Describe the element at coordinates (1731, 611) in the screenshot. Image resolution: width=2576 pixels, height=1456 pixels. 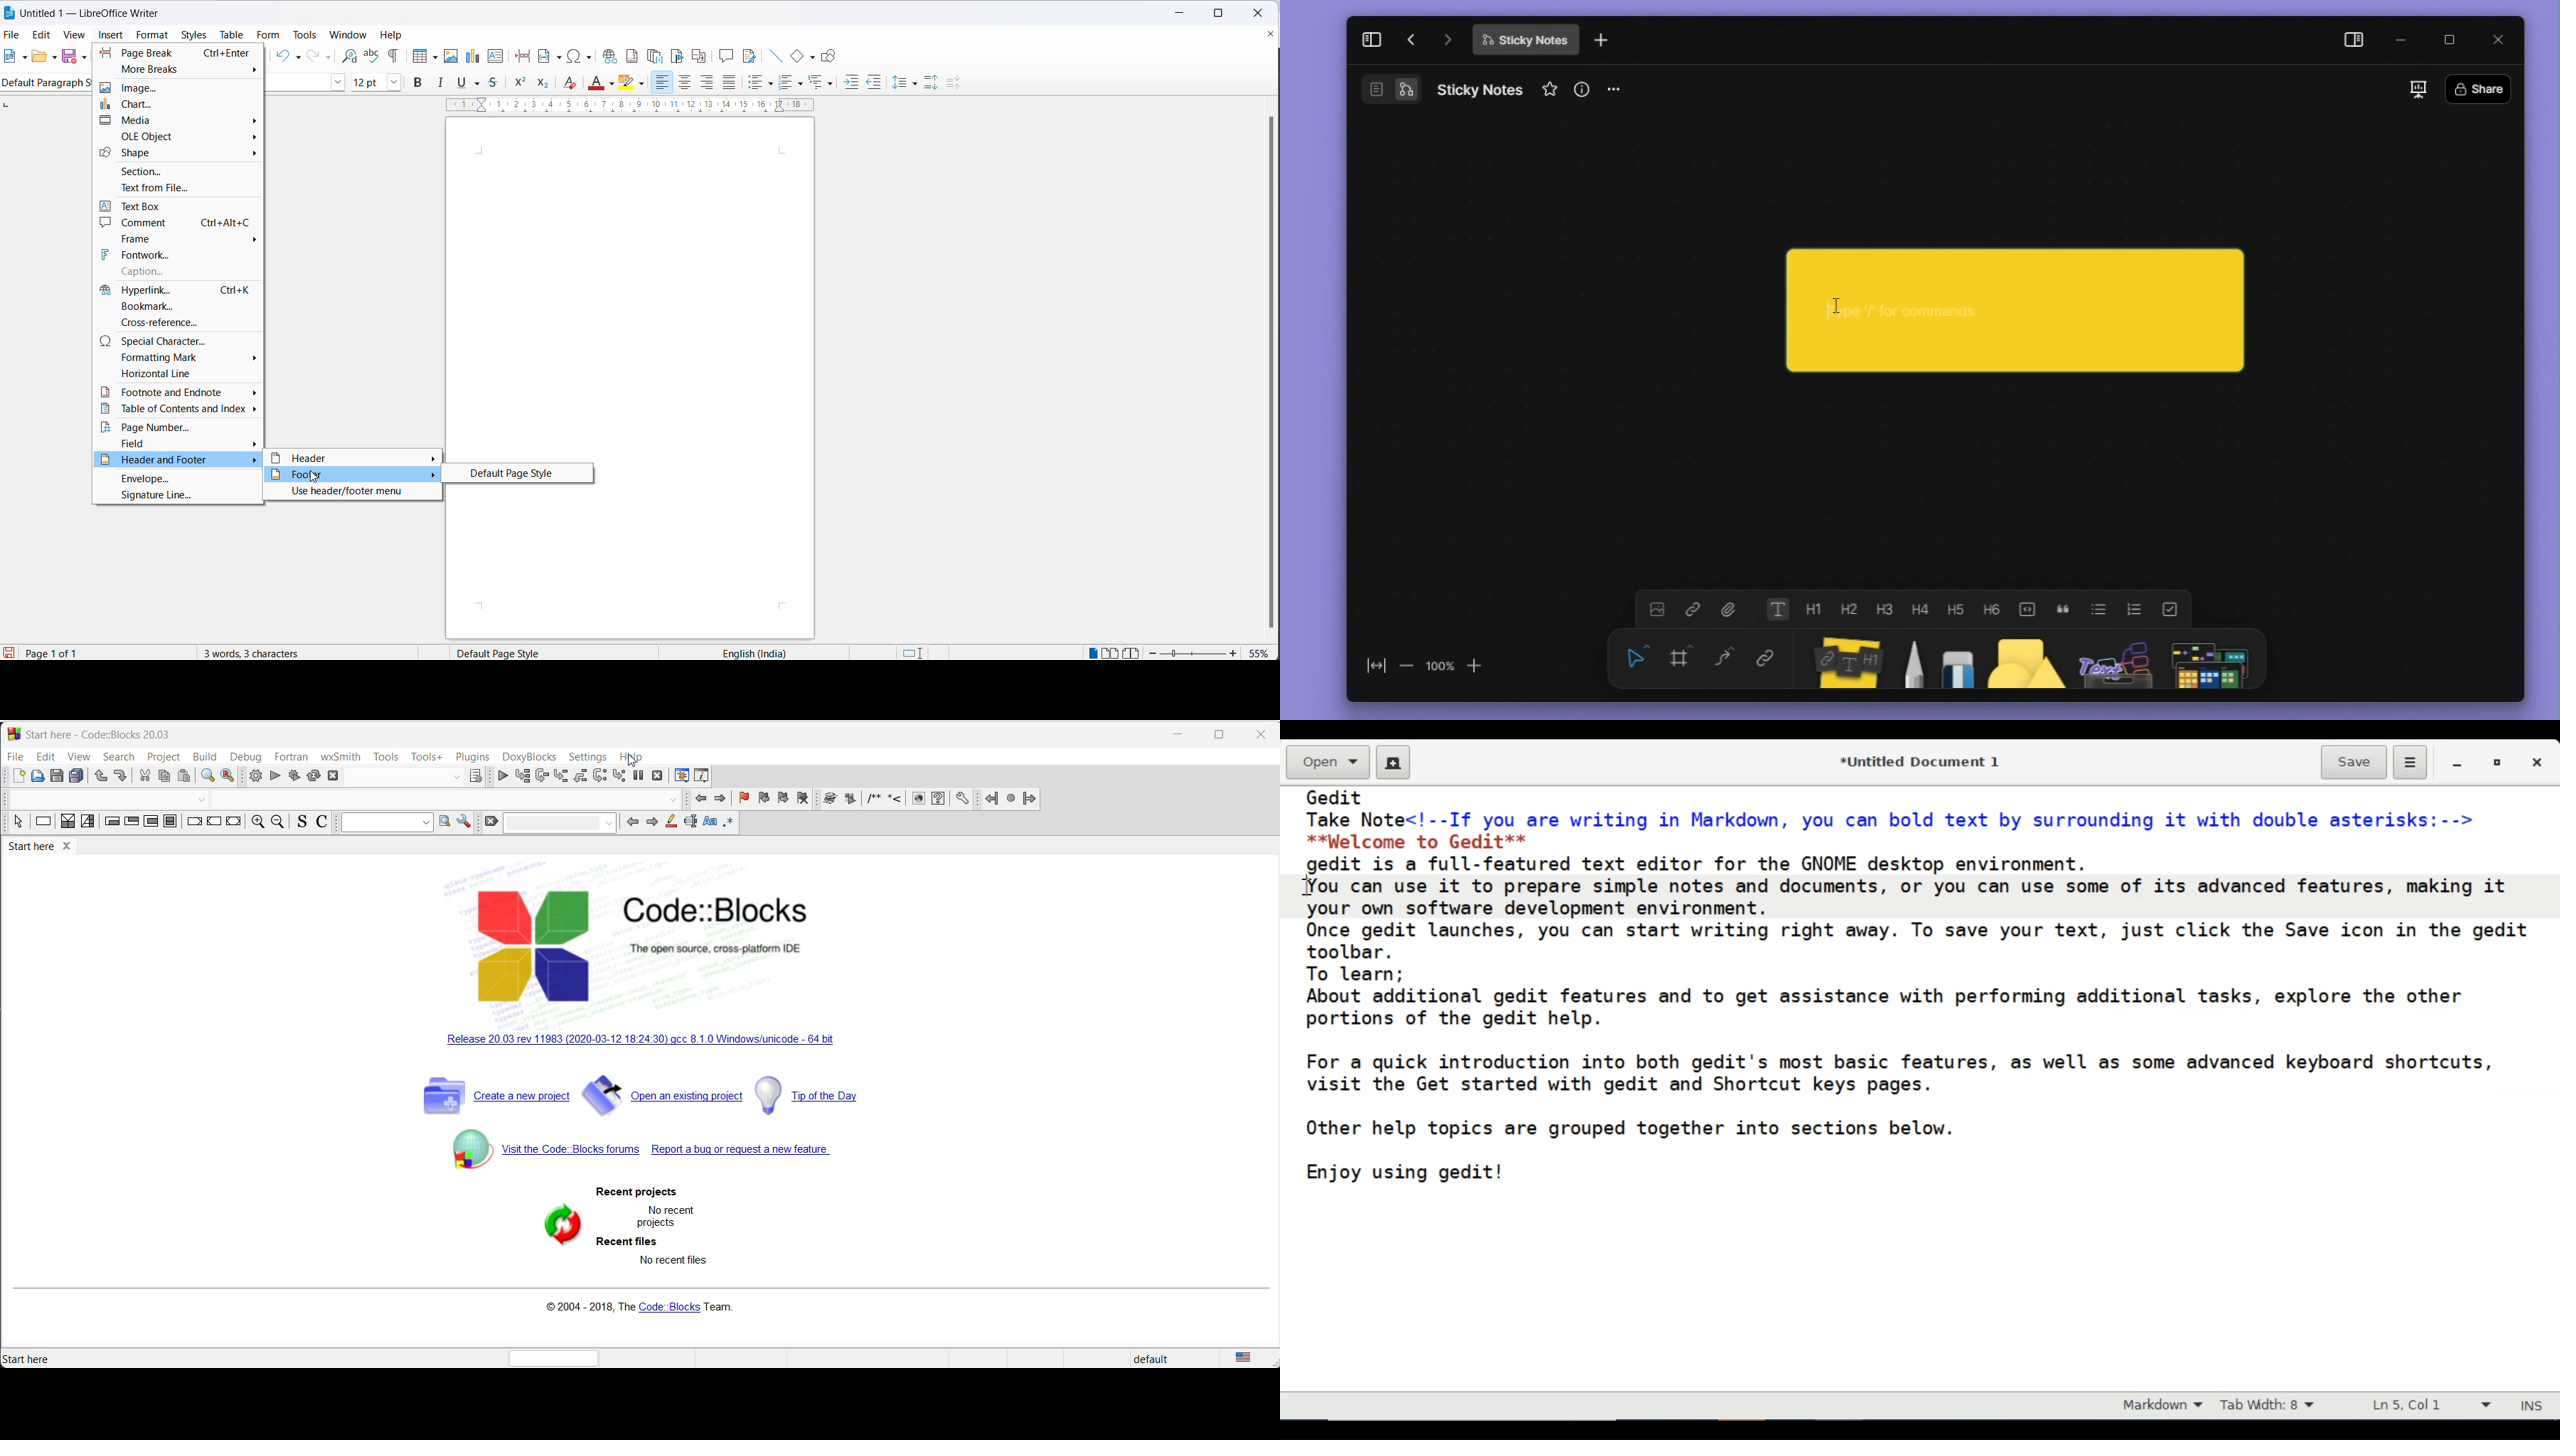
I see `attachment` at that location.